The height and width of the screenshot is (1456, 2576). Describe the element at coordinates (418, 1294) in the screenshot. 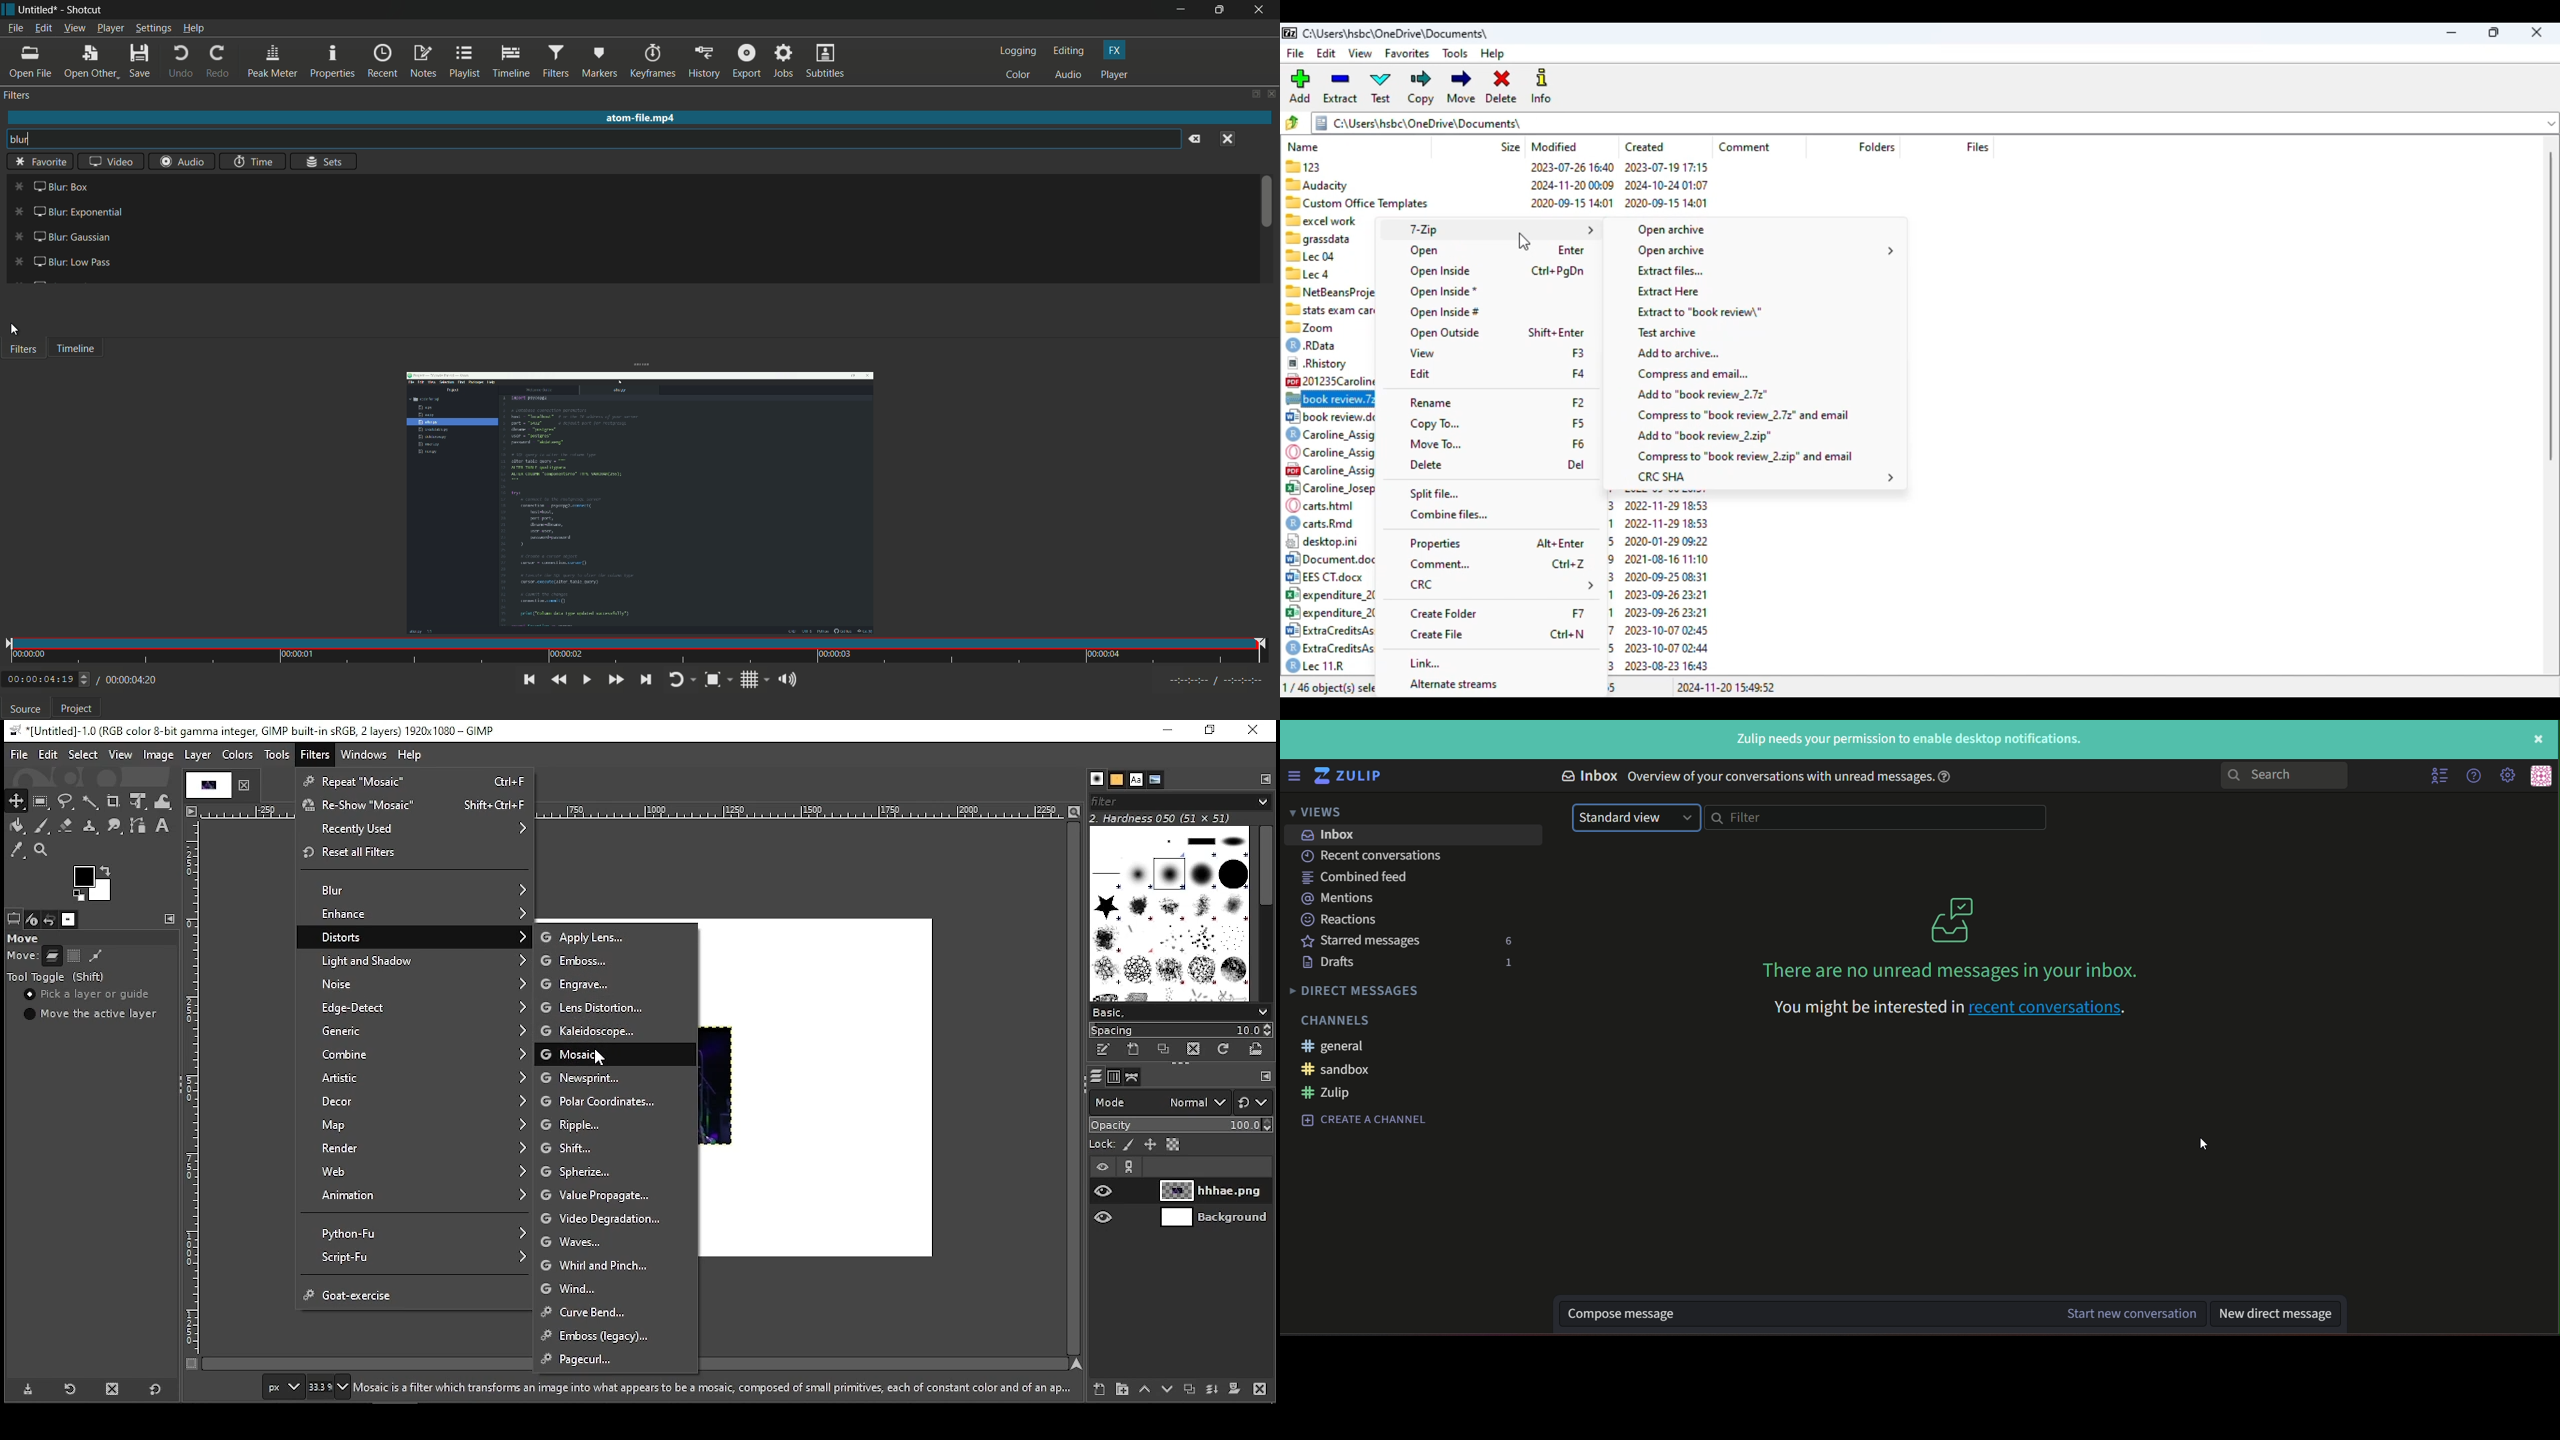

I see `goat exercise` at that location.